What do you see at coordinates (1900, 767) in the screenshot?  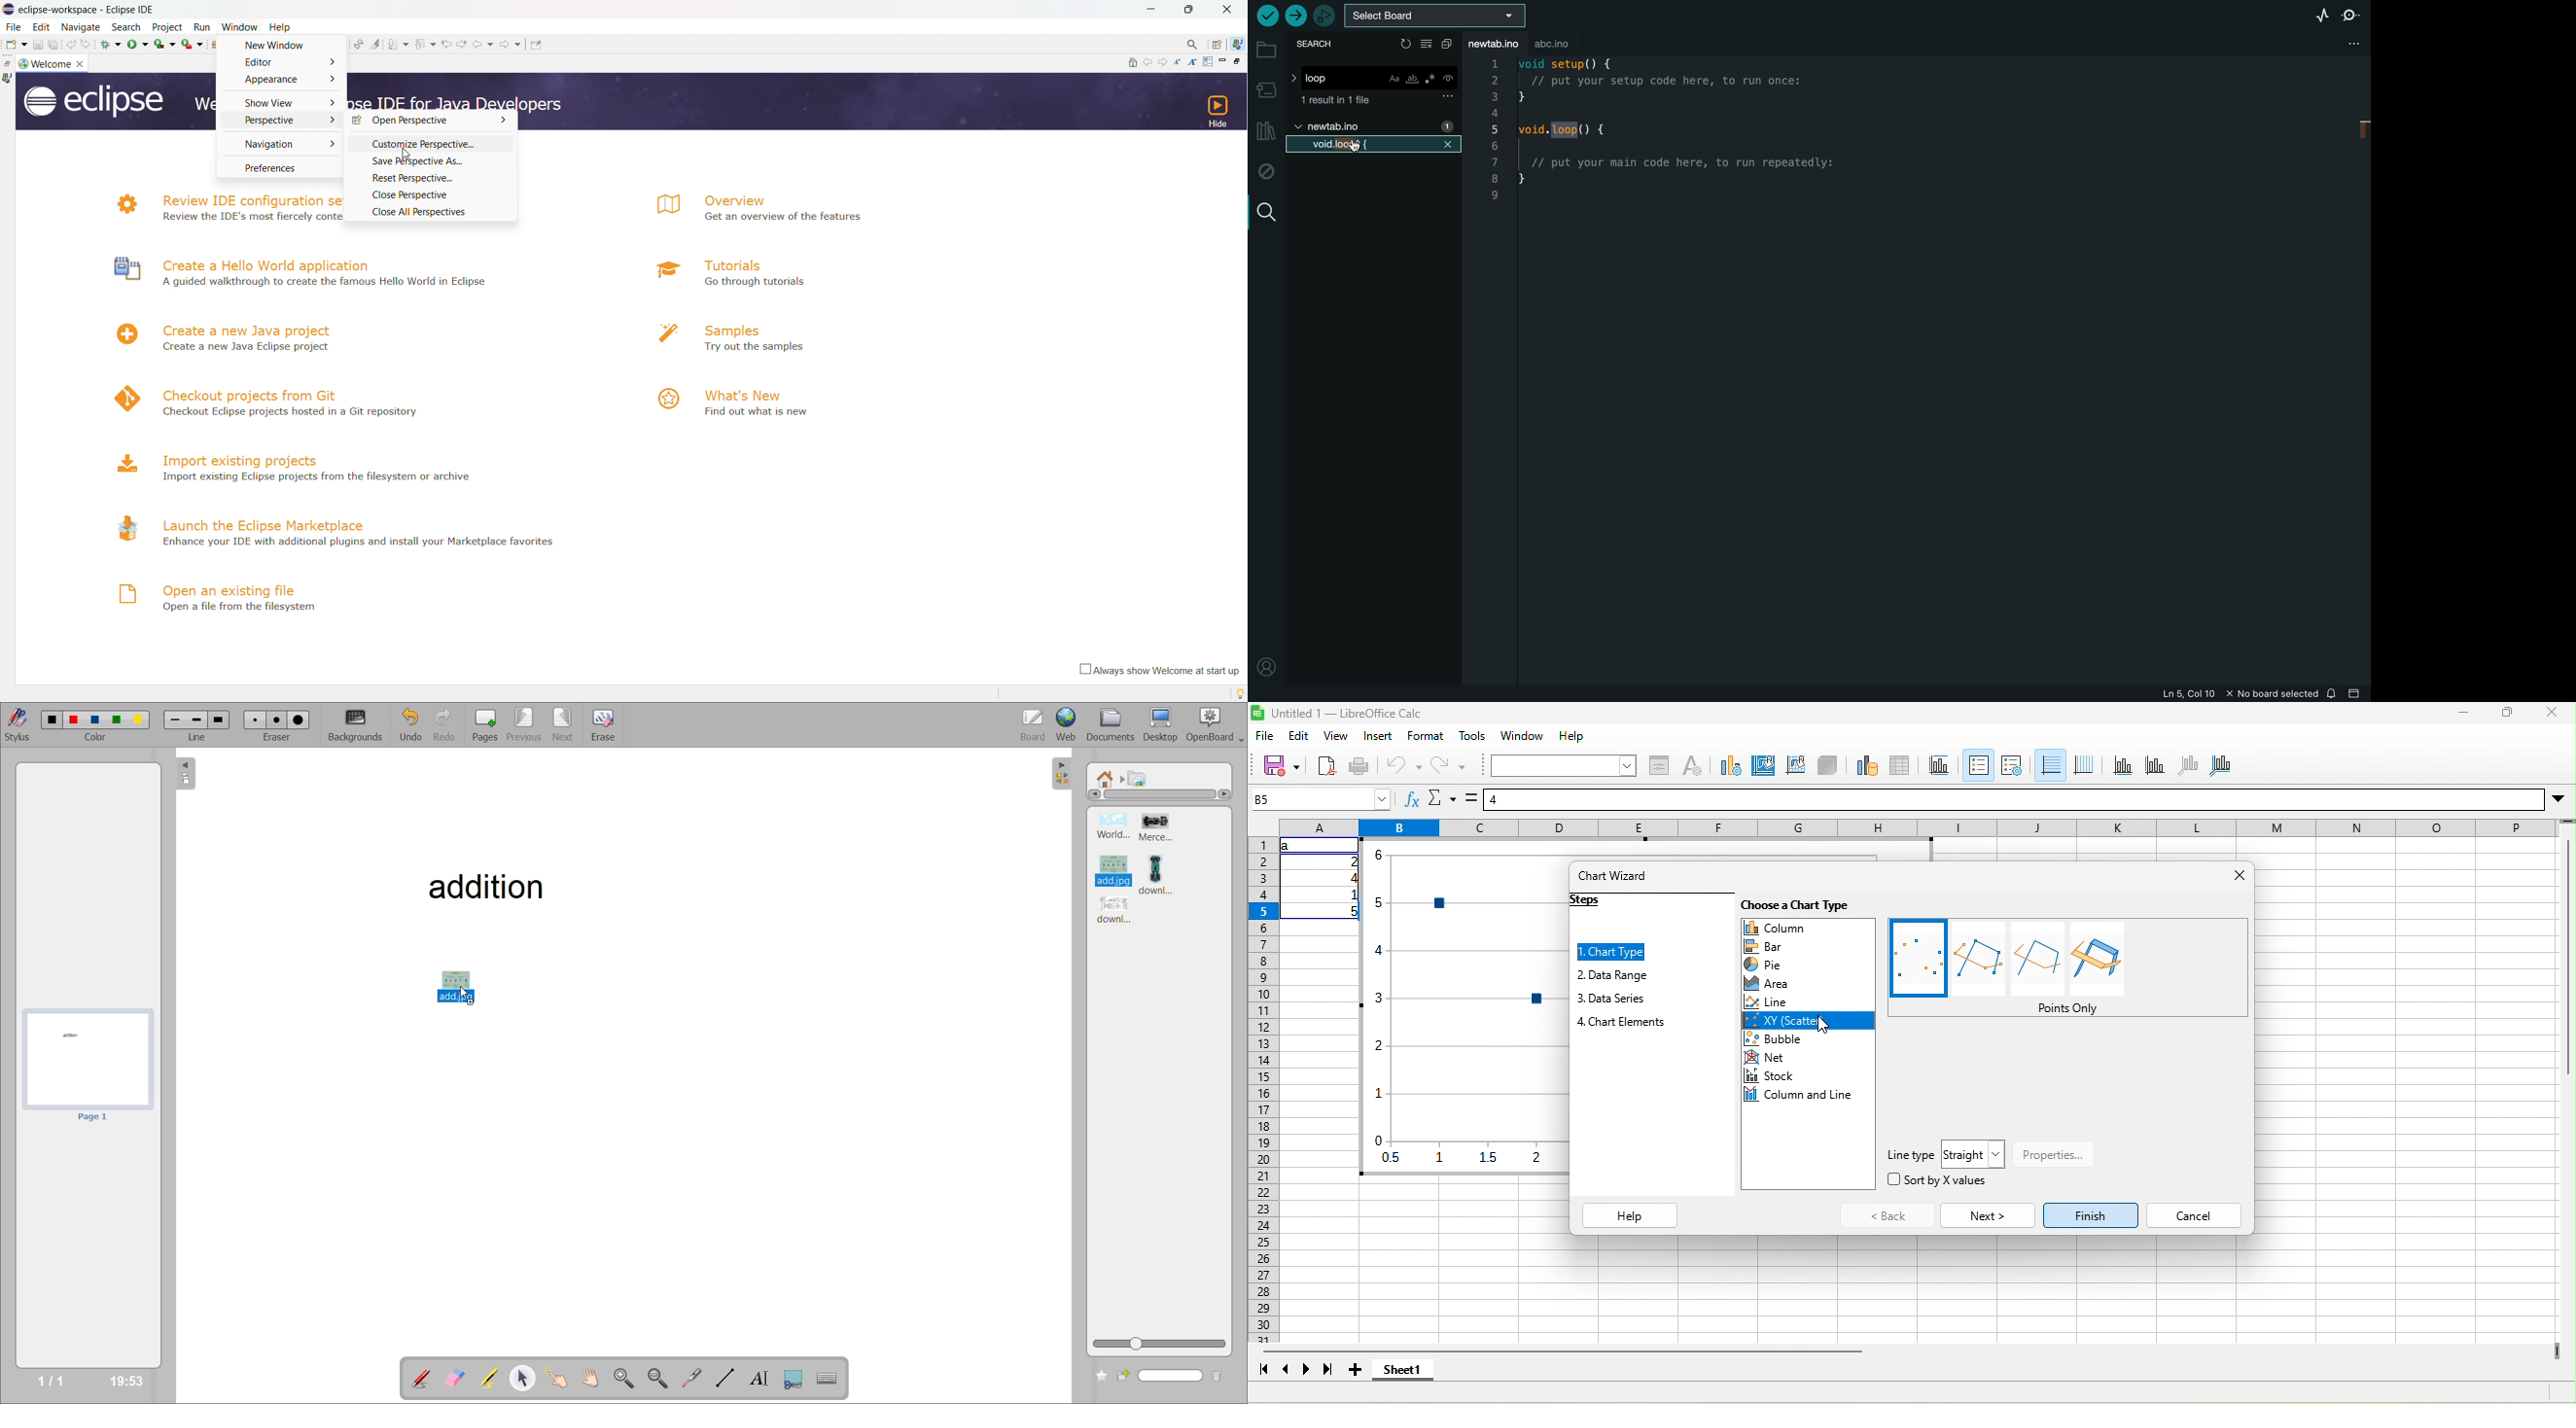 I see `data table` at bounding box center [1900, 767].